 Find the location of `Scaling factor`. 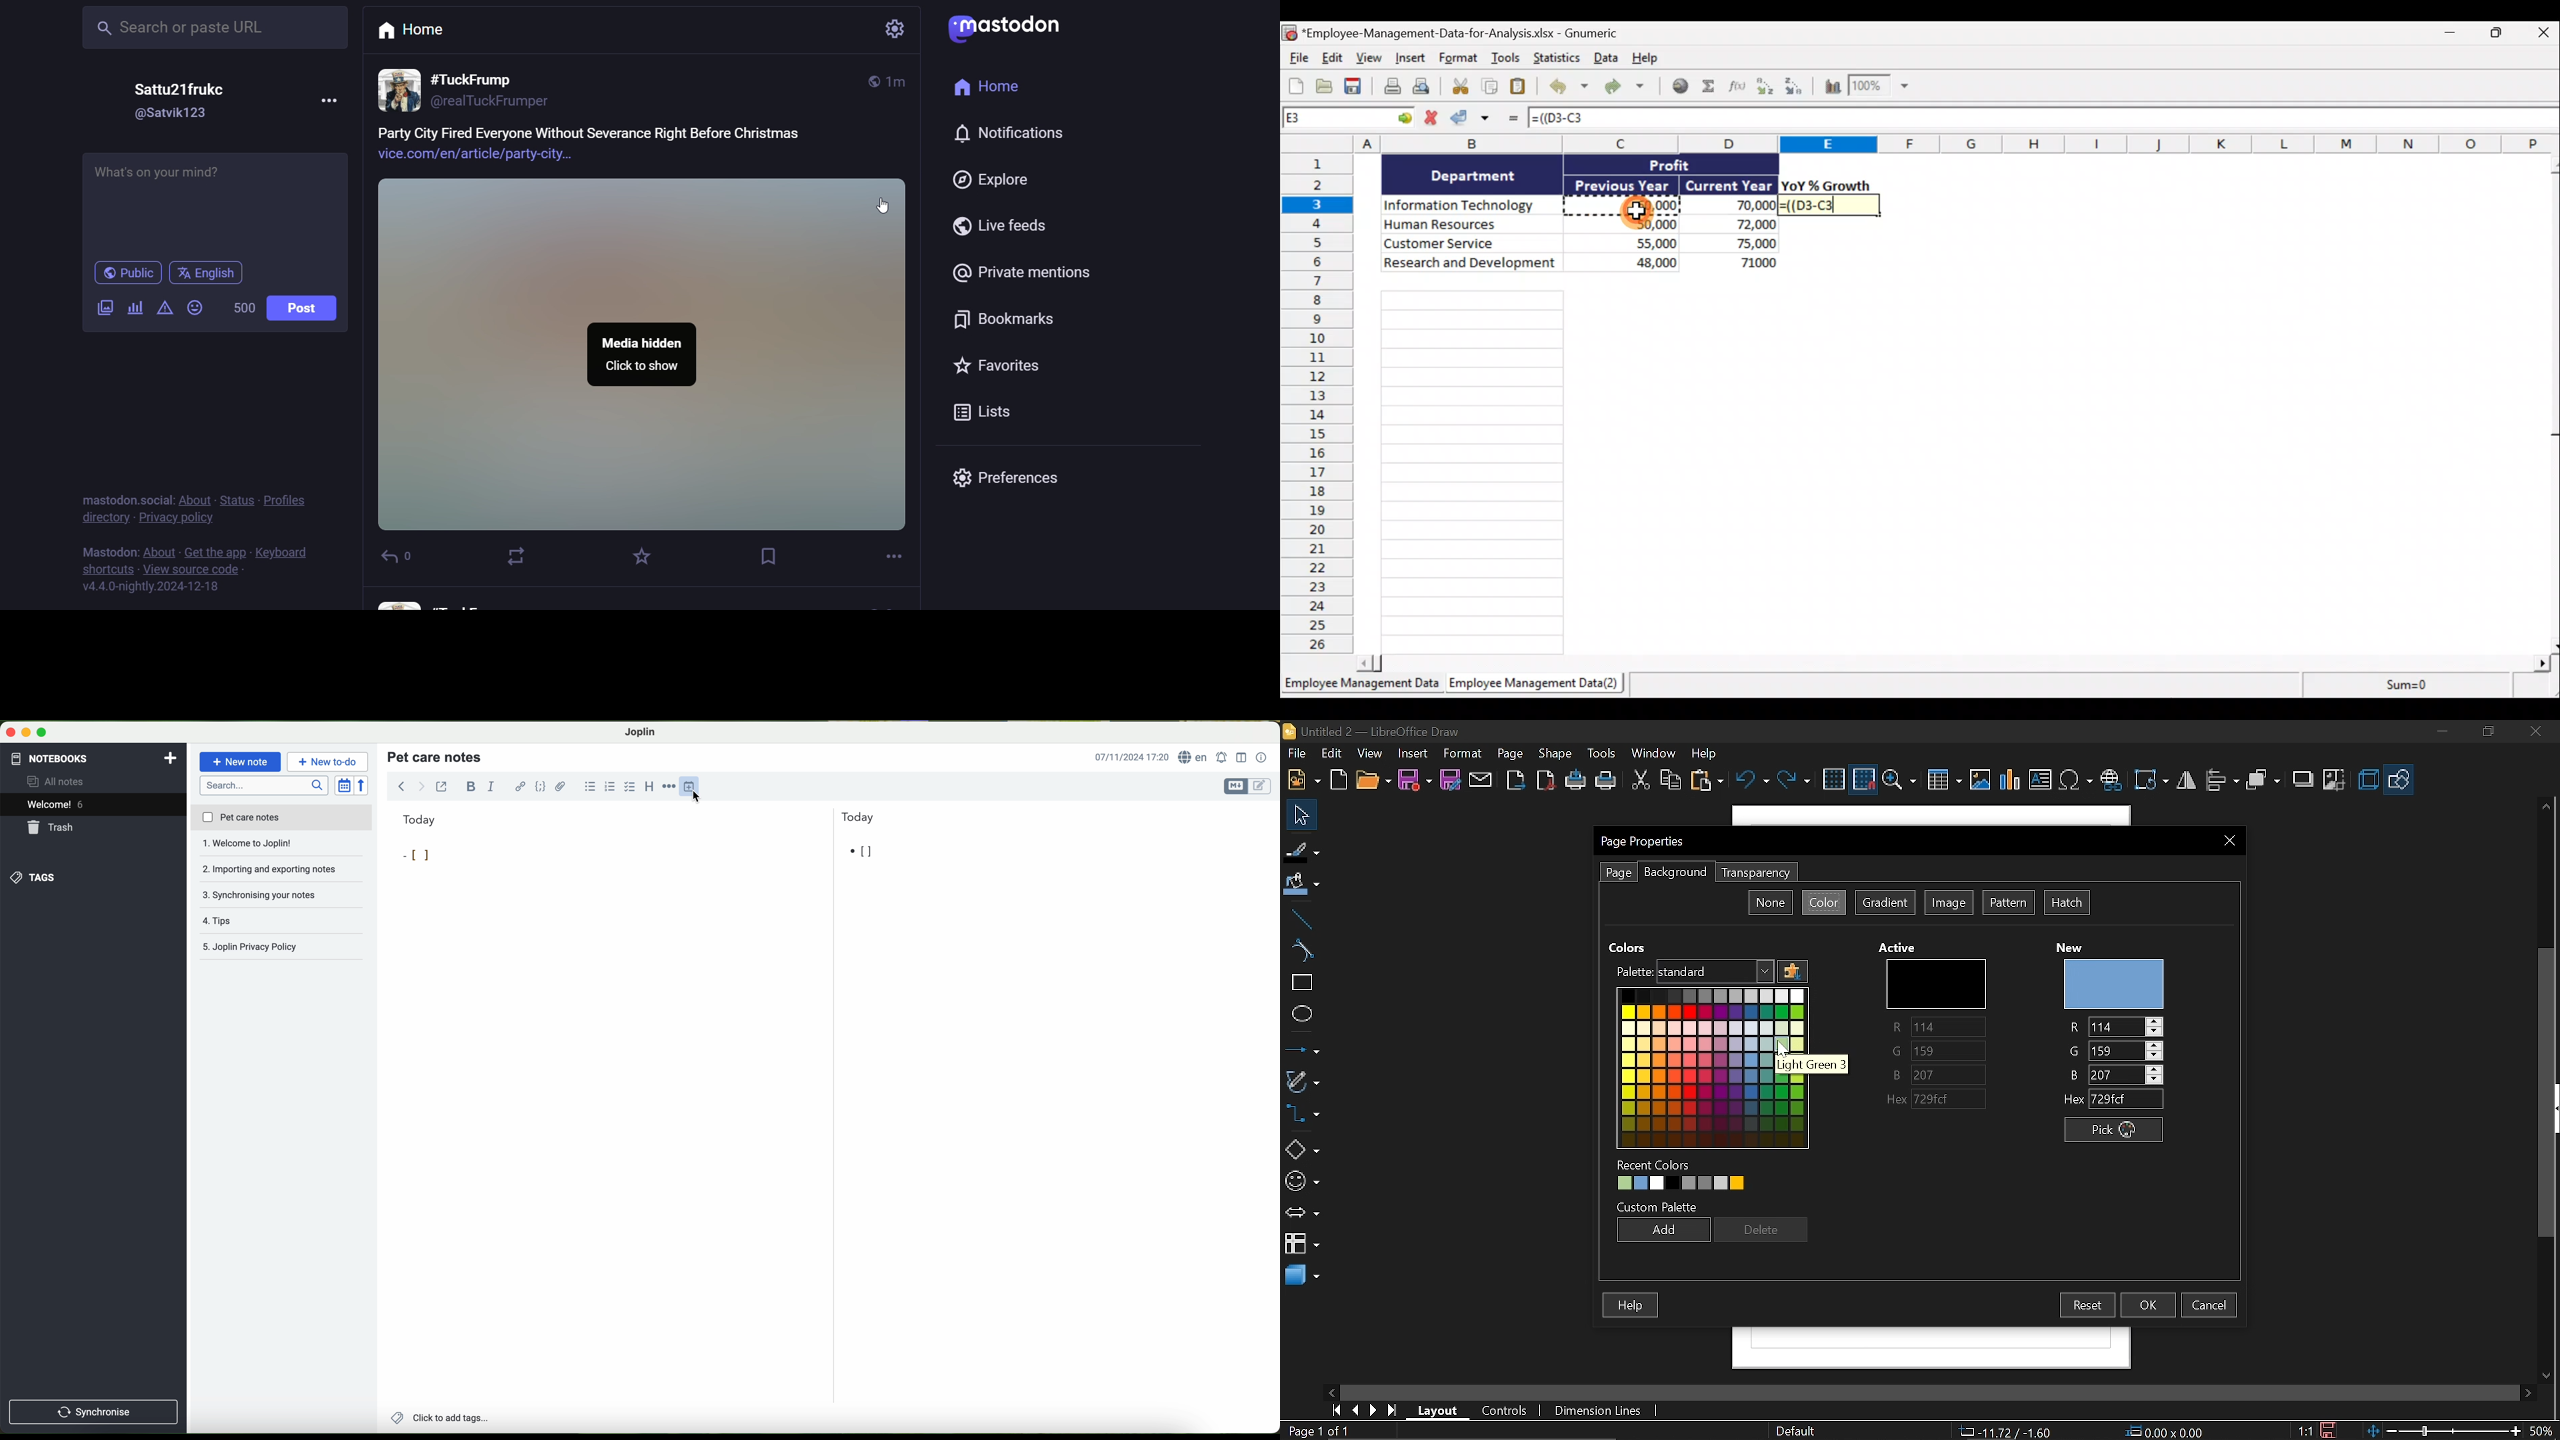

Scaling factor is located at coordinates (2304, 1430).